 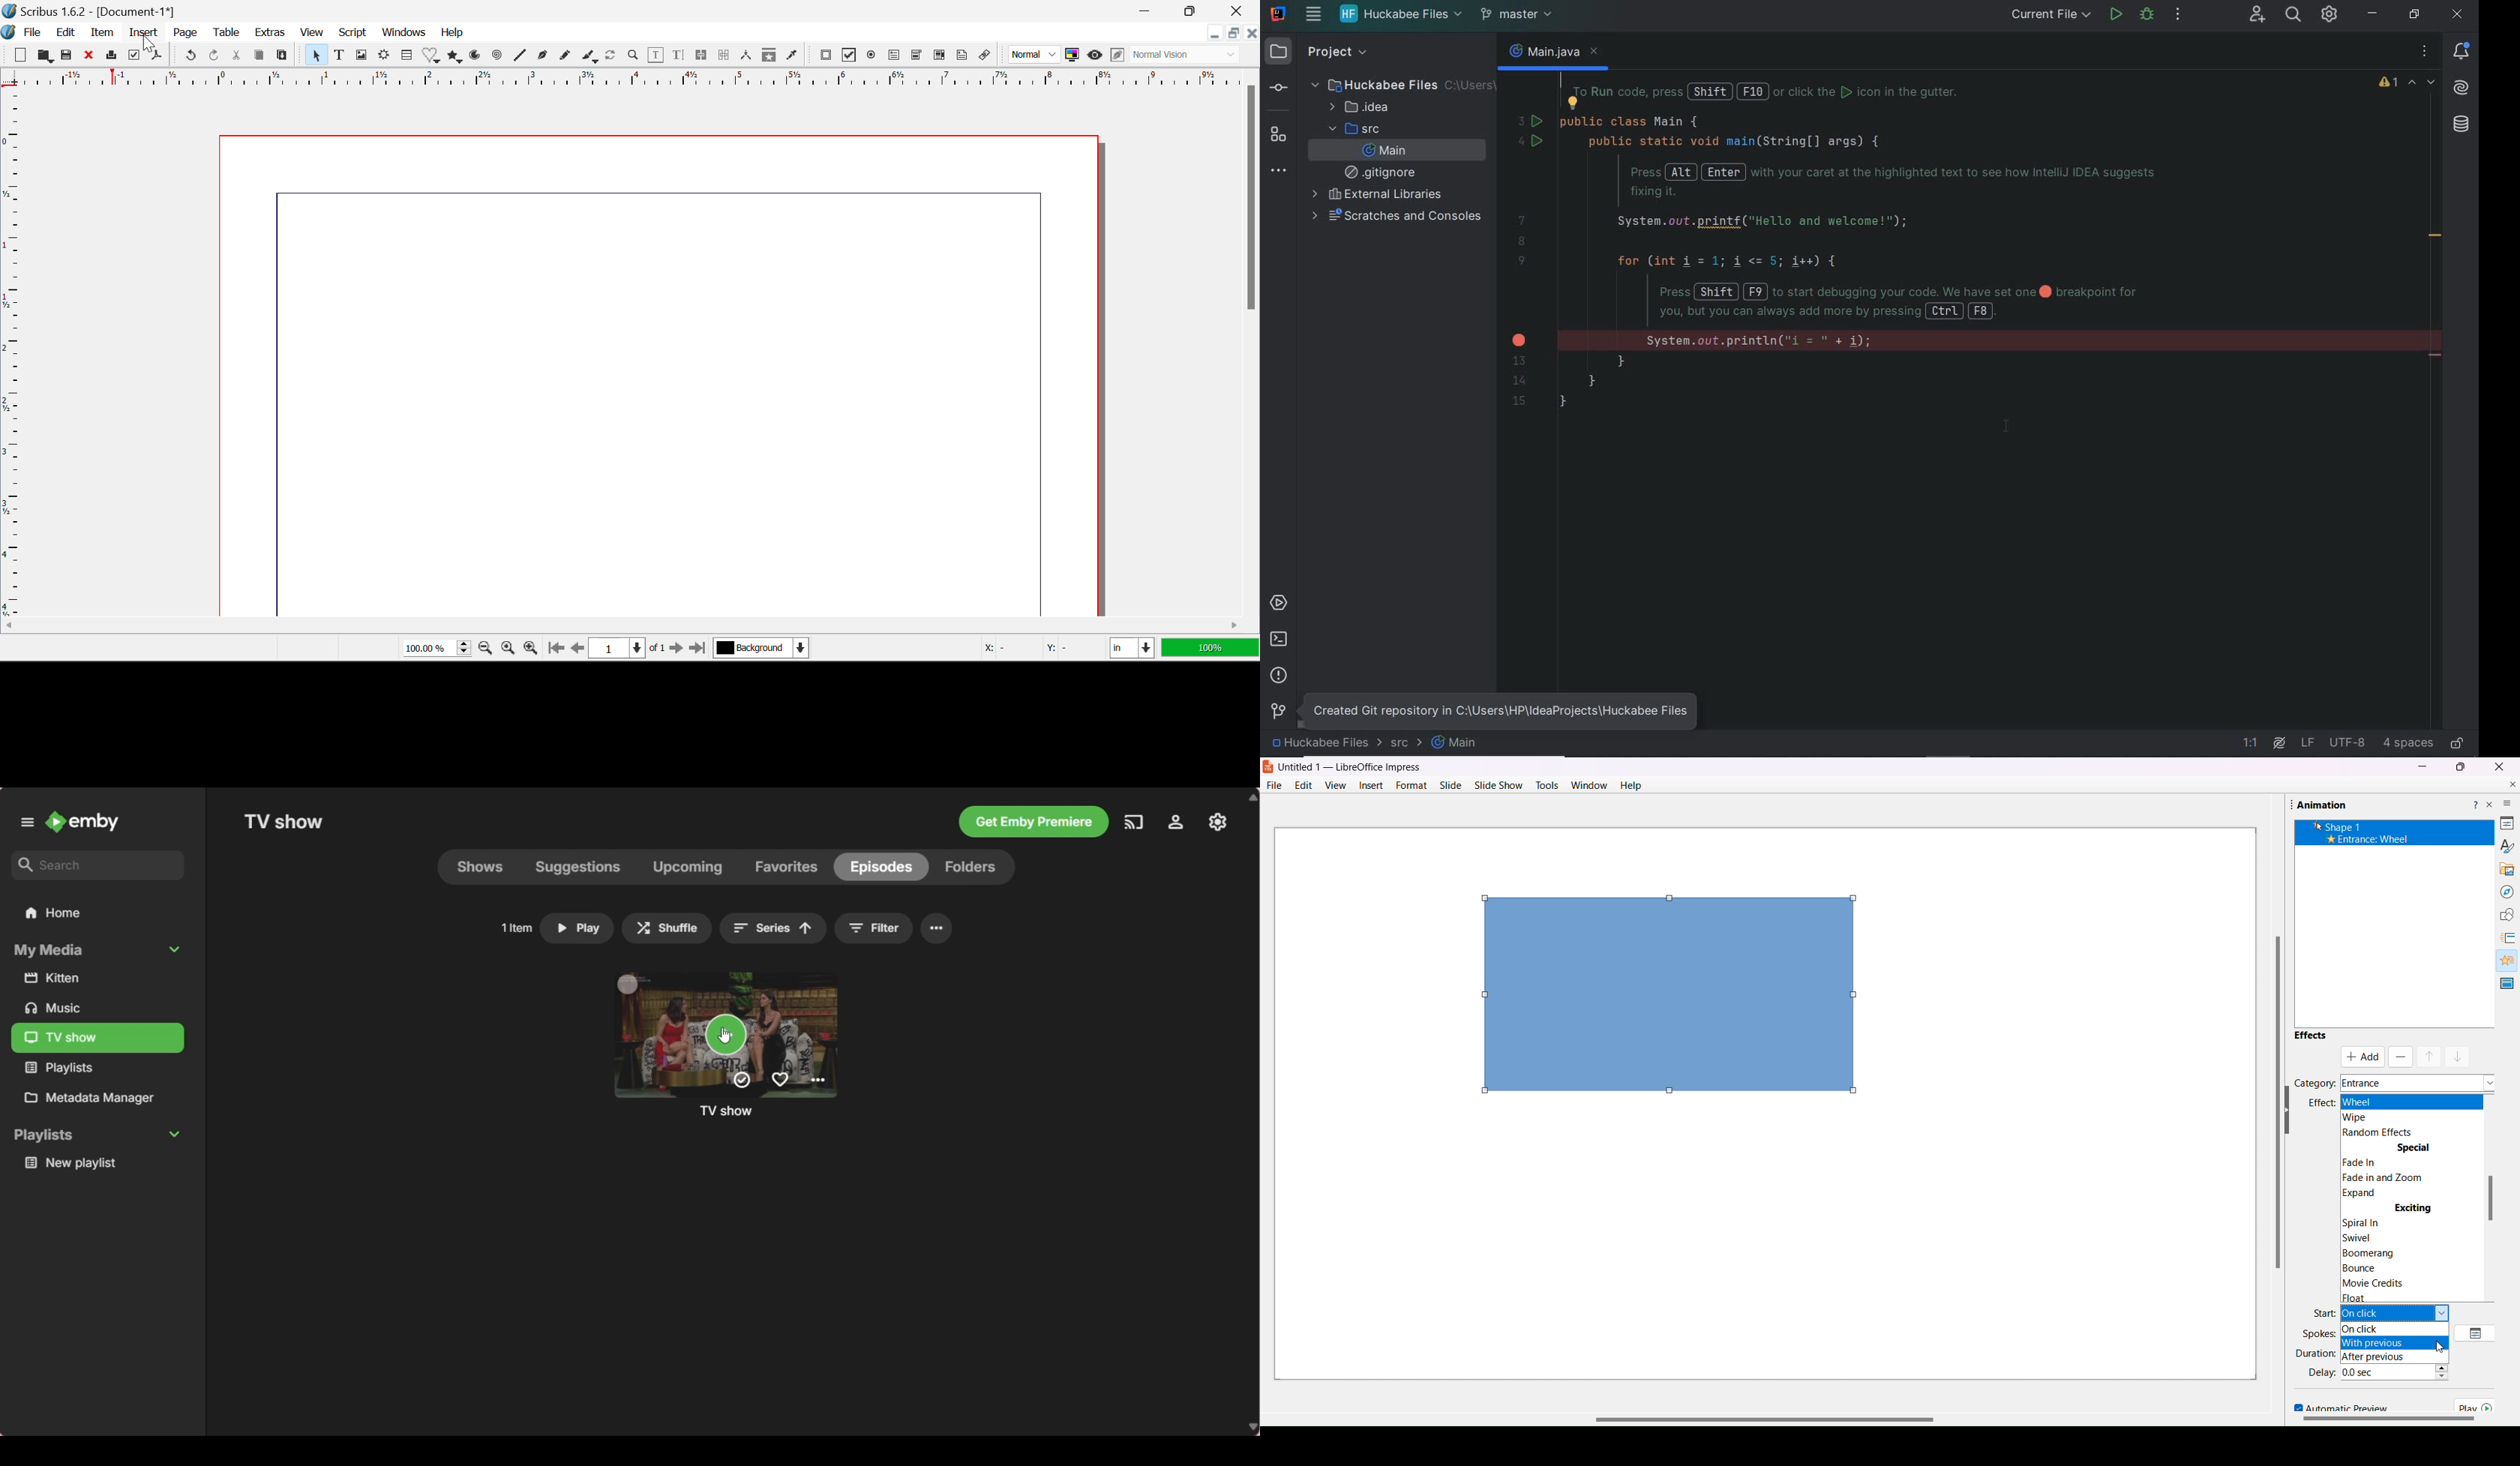 What do you see at coordinates (98, 951) in the screenshot?
I see `Collapse My Media` at bounding box center [98, 951].